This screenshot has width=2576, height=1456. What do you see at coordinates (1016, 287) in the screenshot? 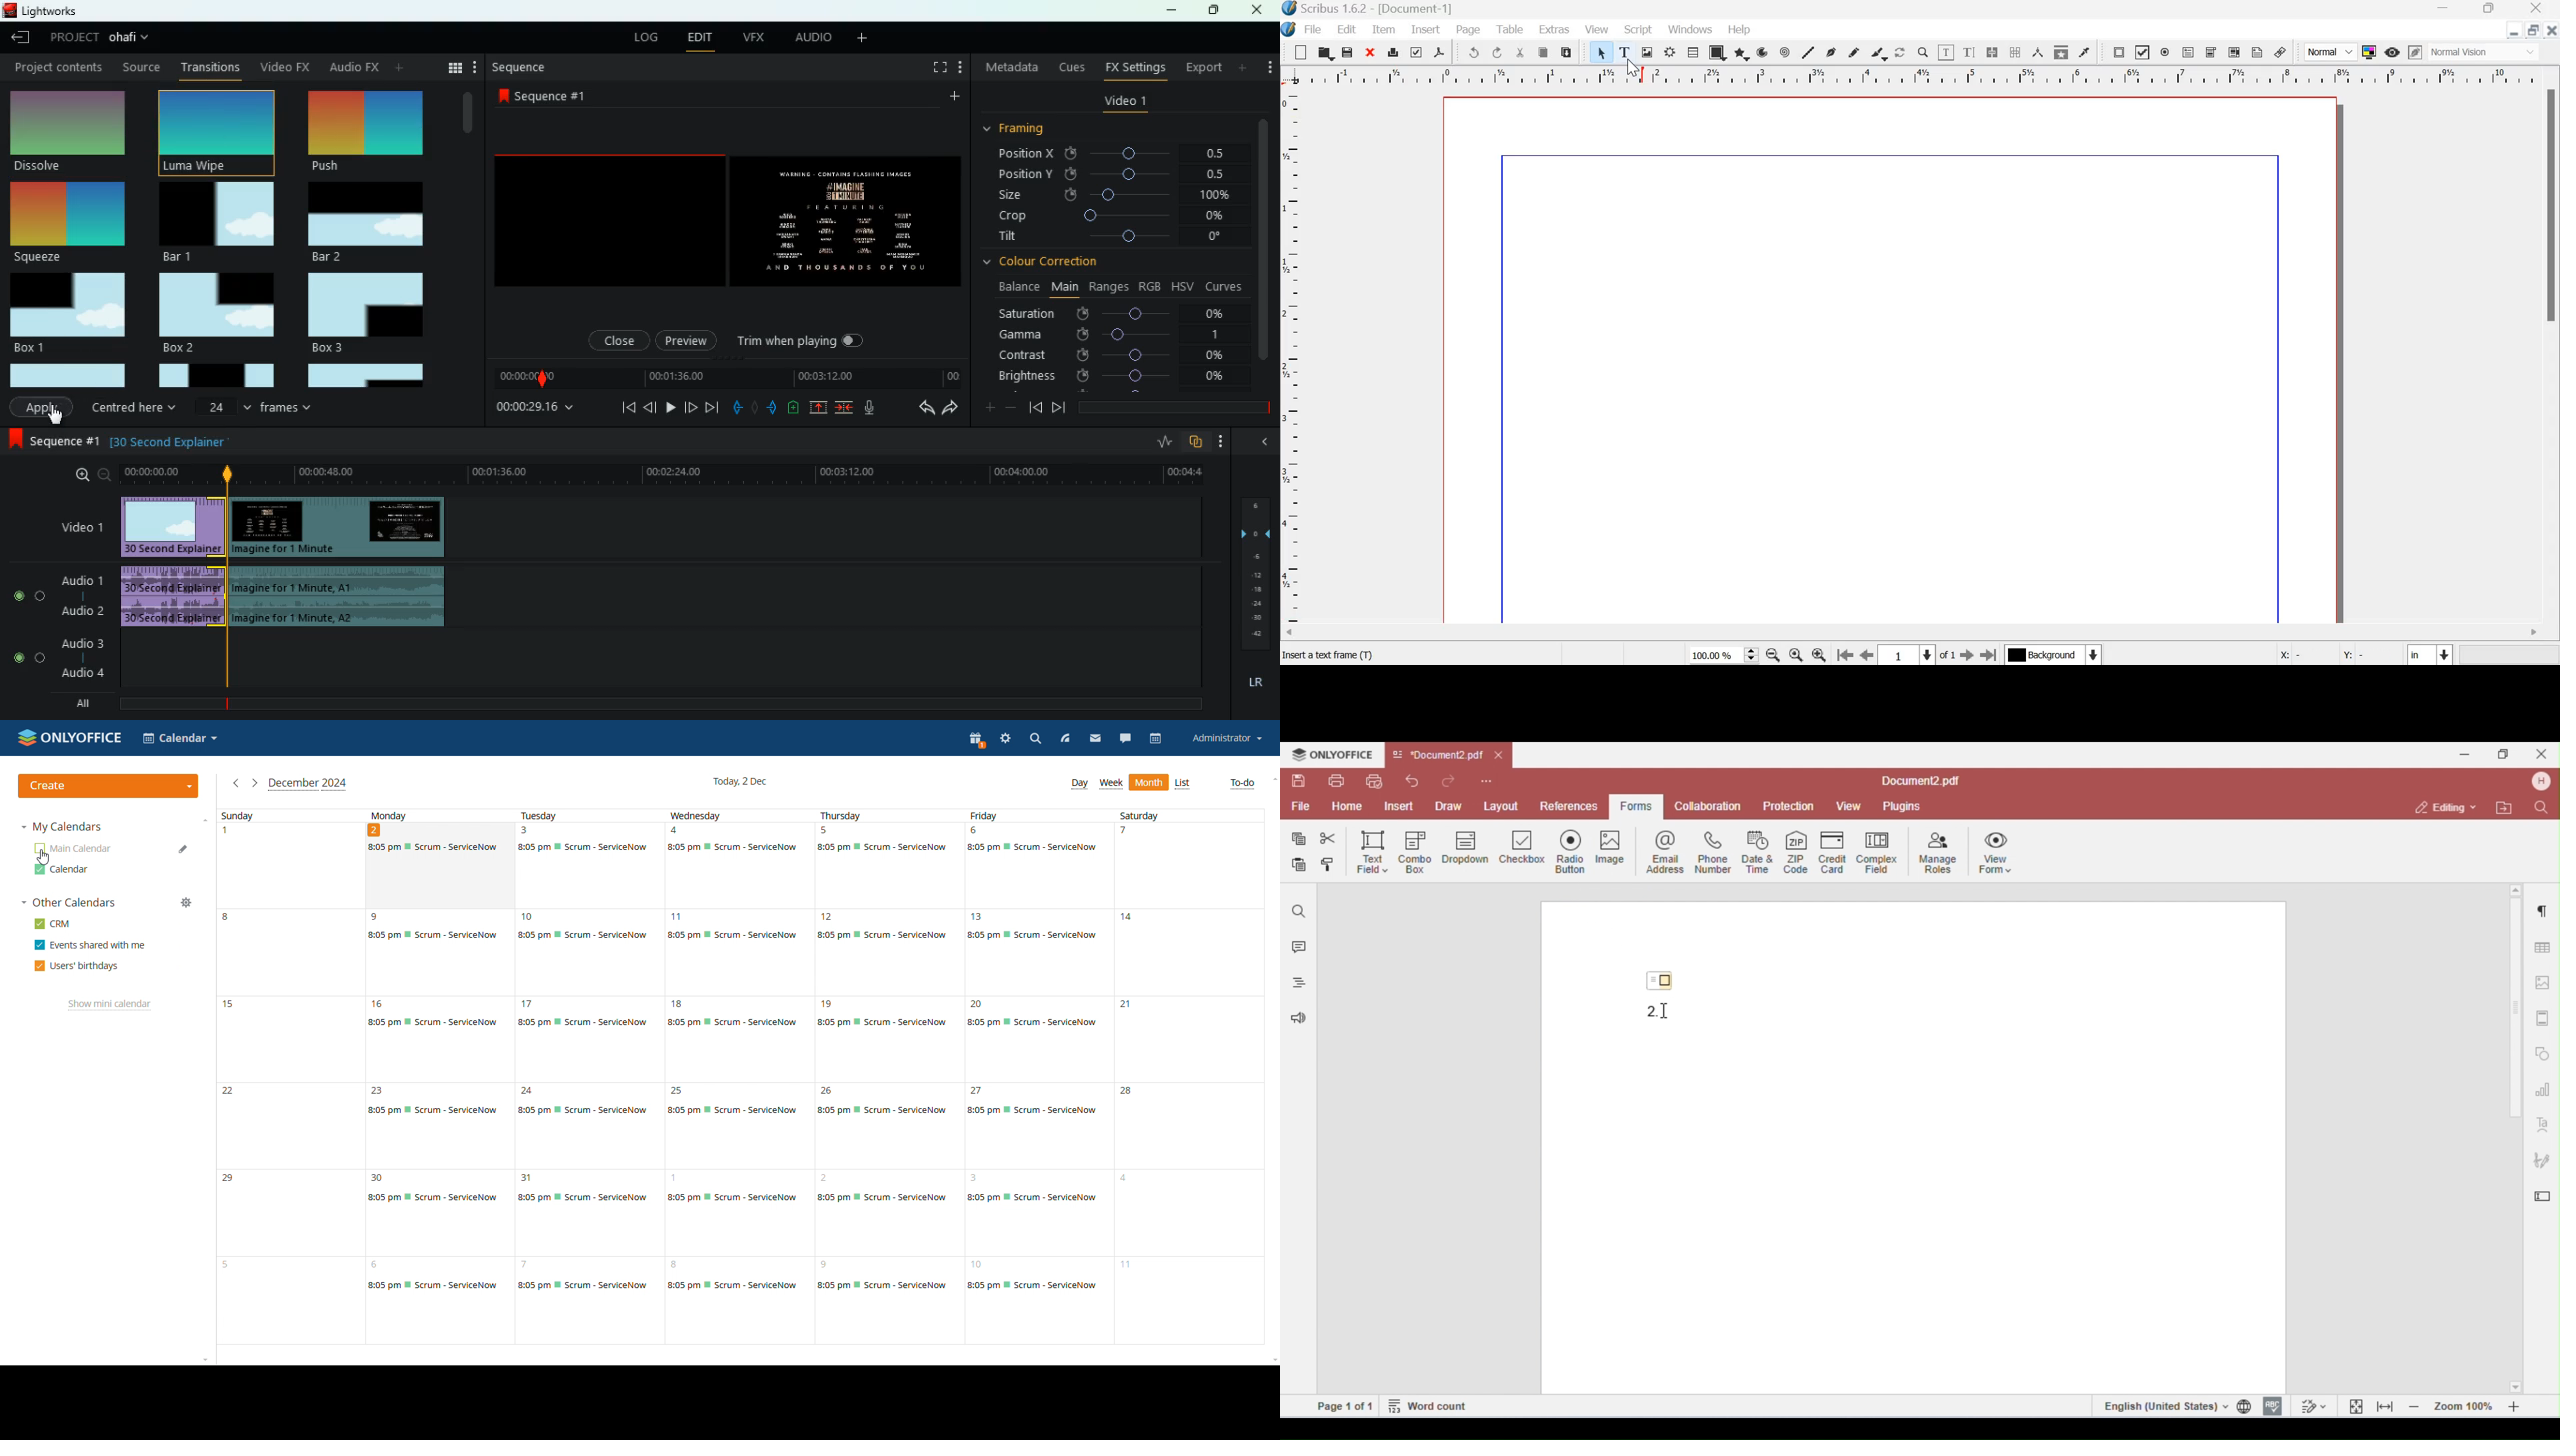
I see `balance` at bounding box center [1016, 287].